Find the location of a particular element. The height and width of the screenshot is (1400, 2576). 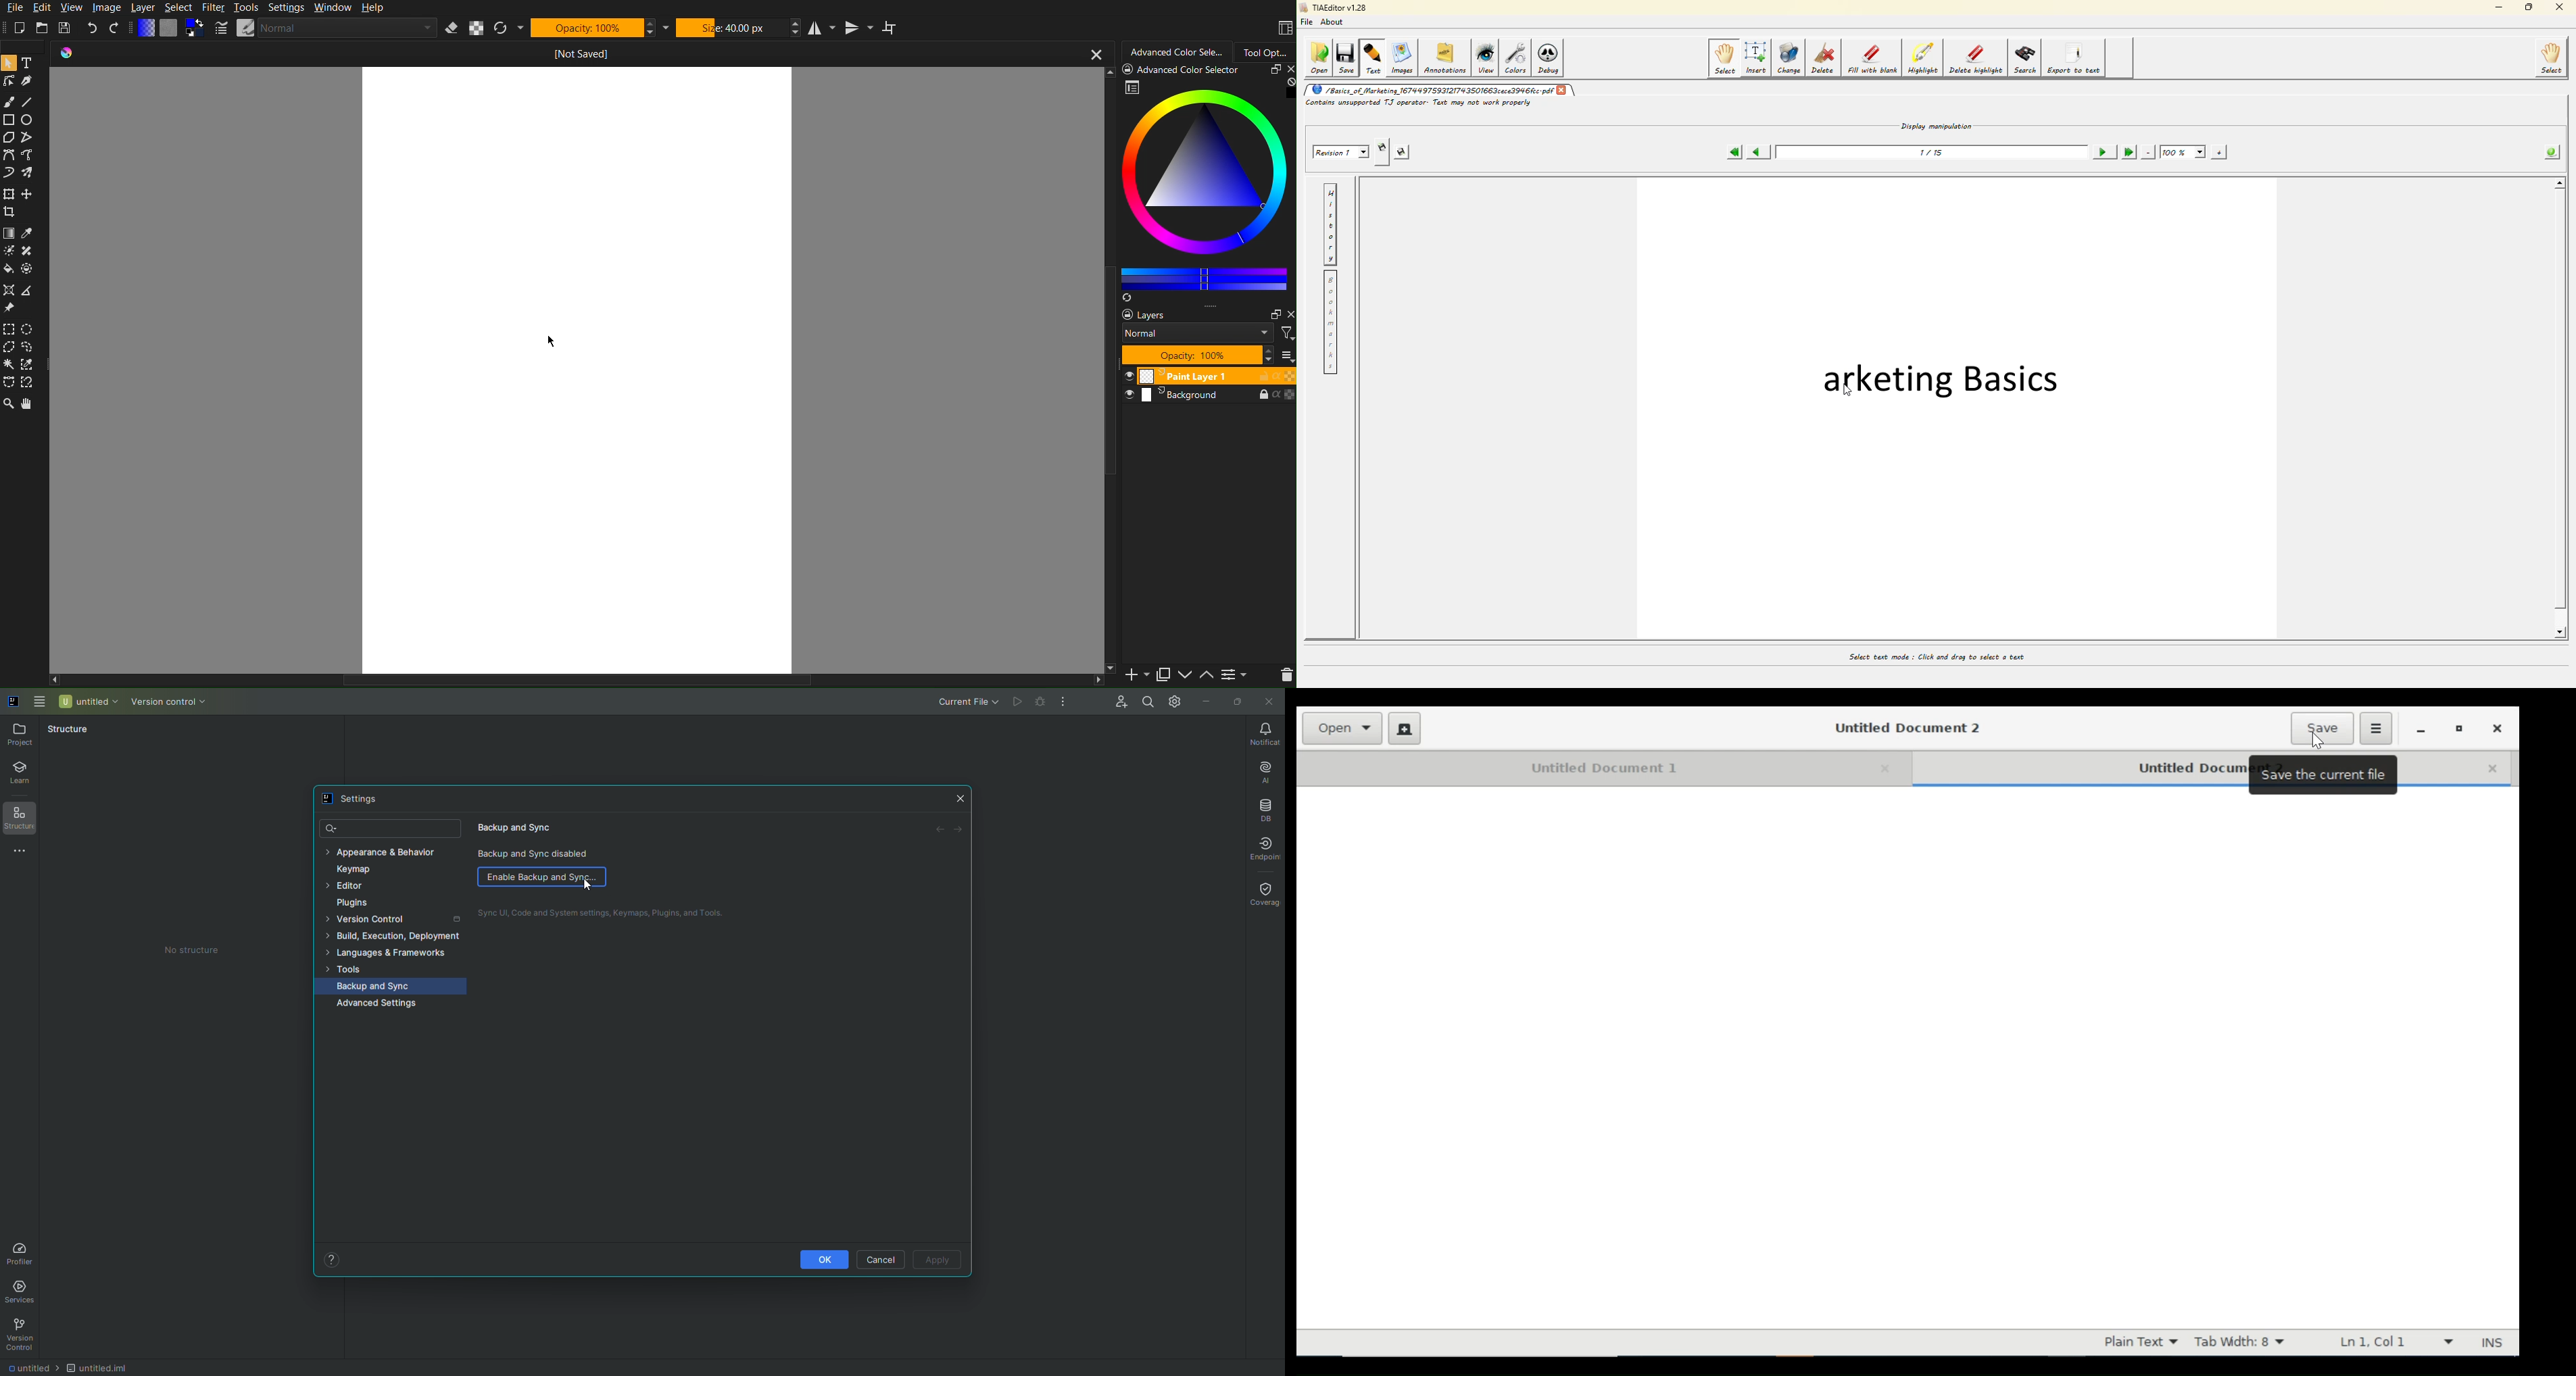

untitled docum is located at coordinates (2189, 770).